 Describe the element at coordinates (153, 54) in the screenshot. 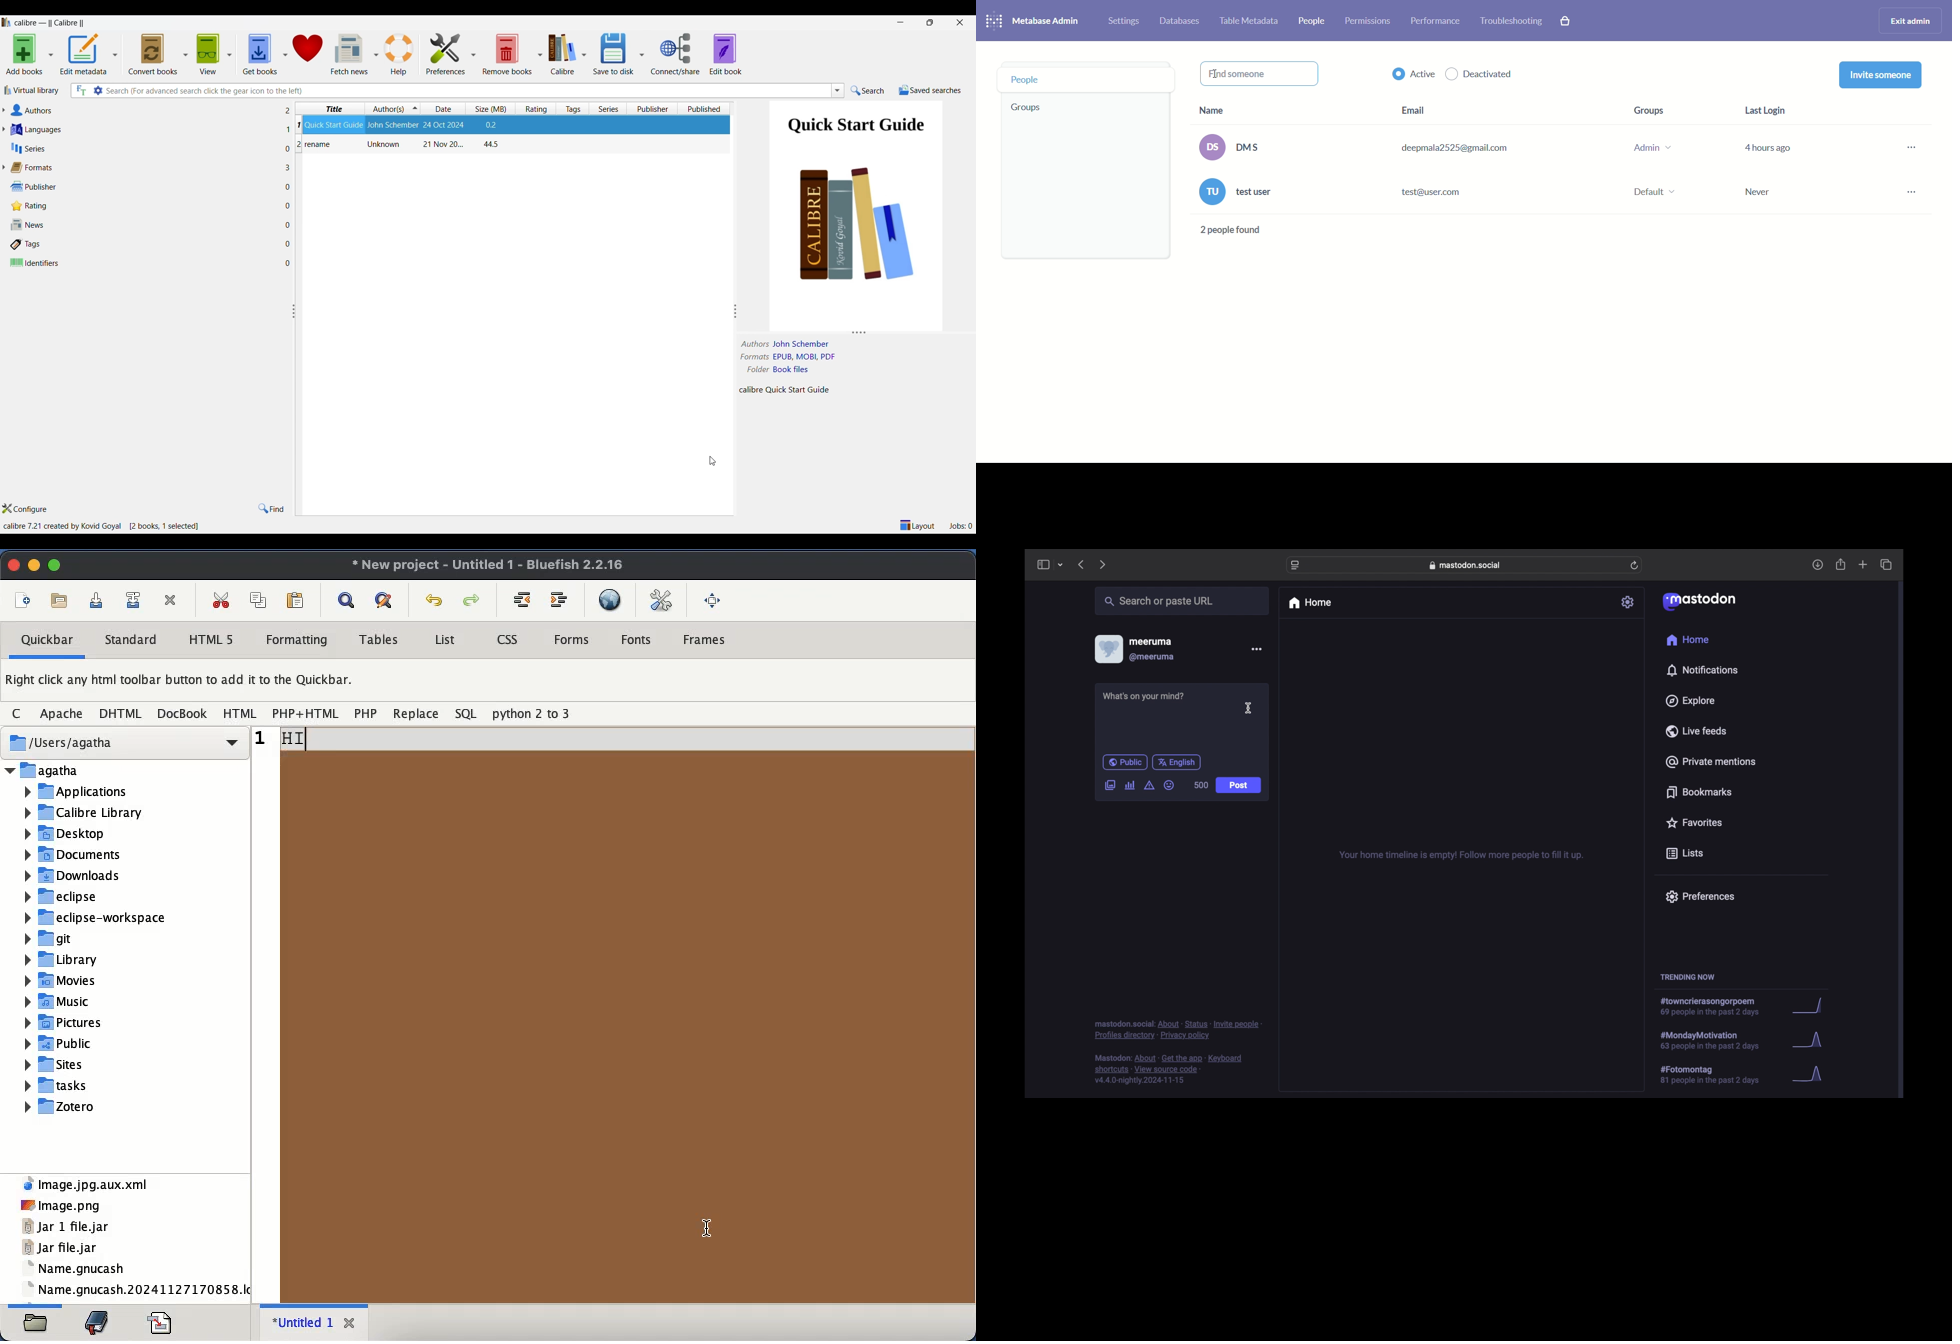

I see `Convert books` at that location.